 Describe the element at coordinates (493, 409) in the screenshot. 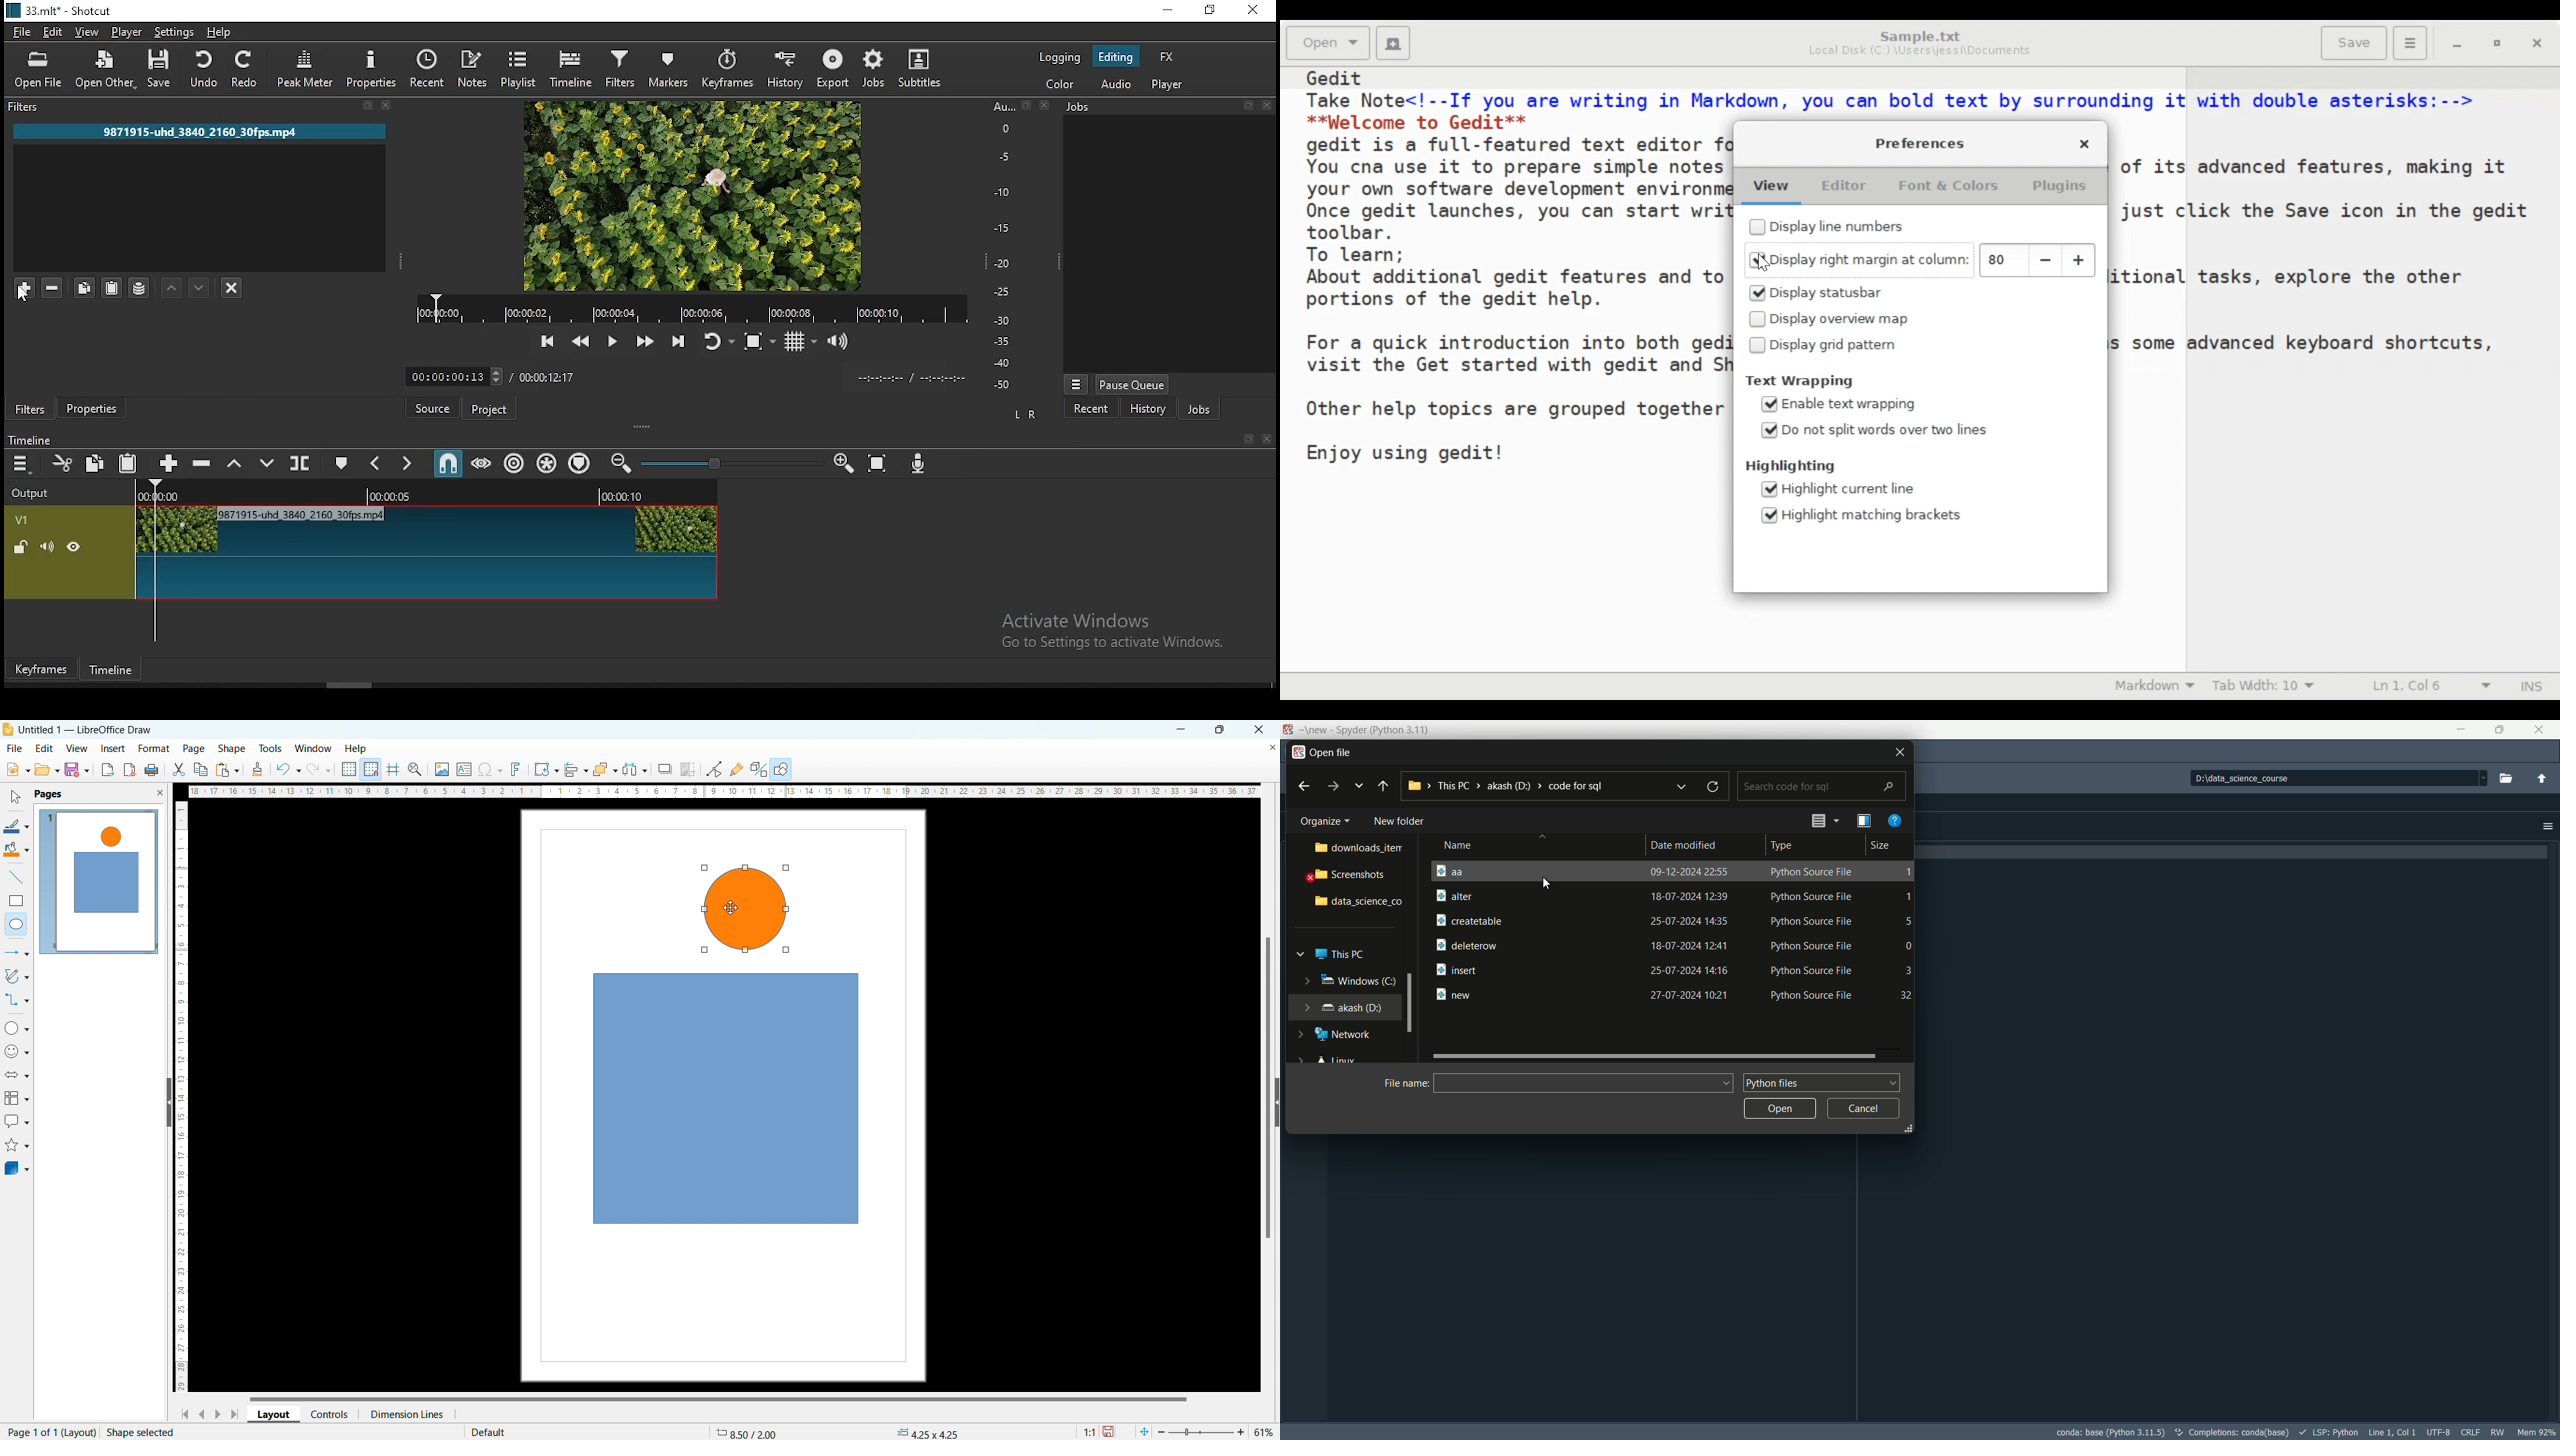

I see `project` at that location.